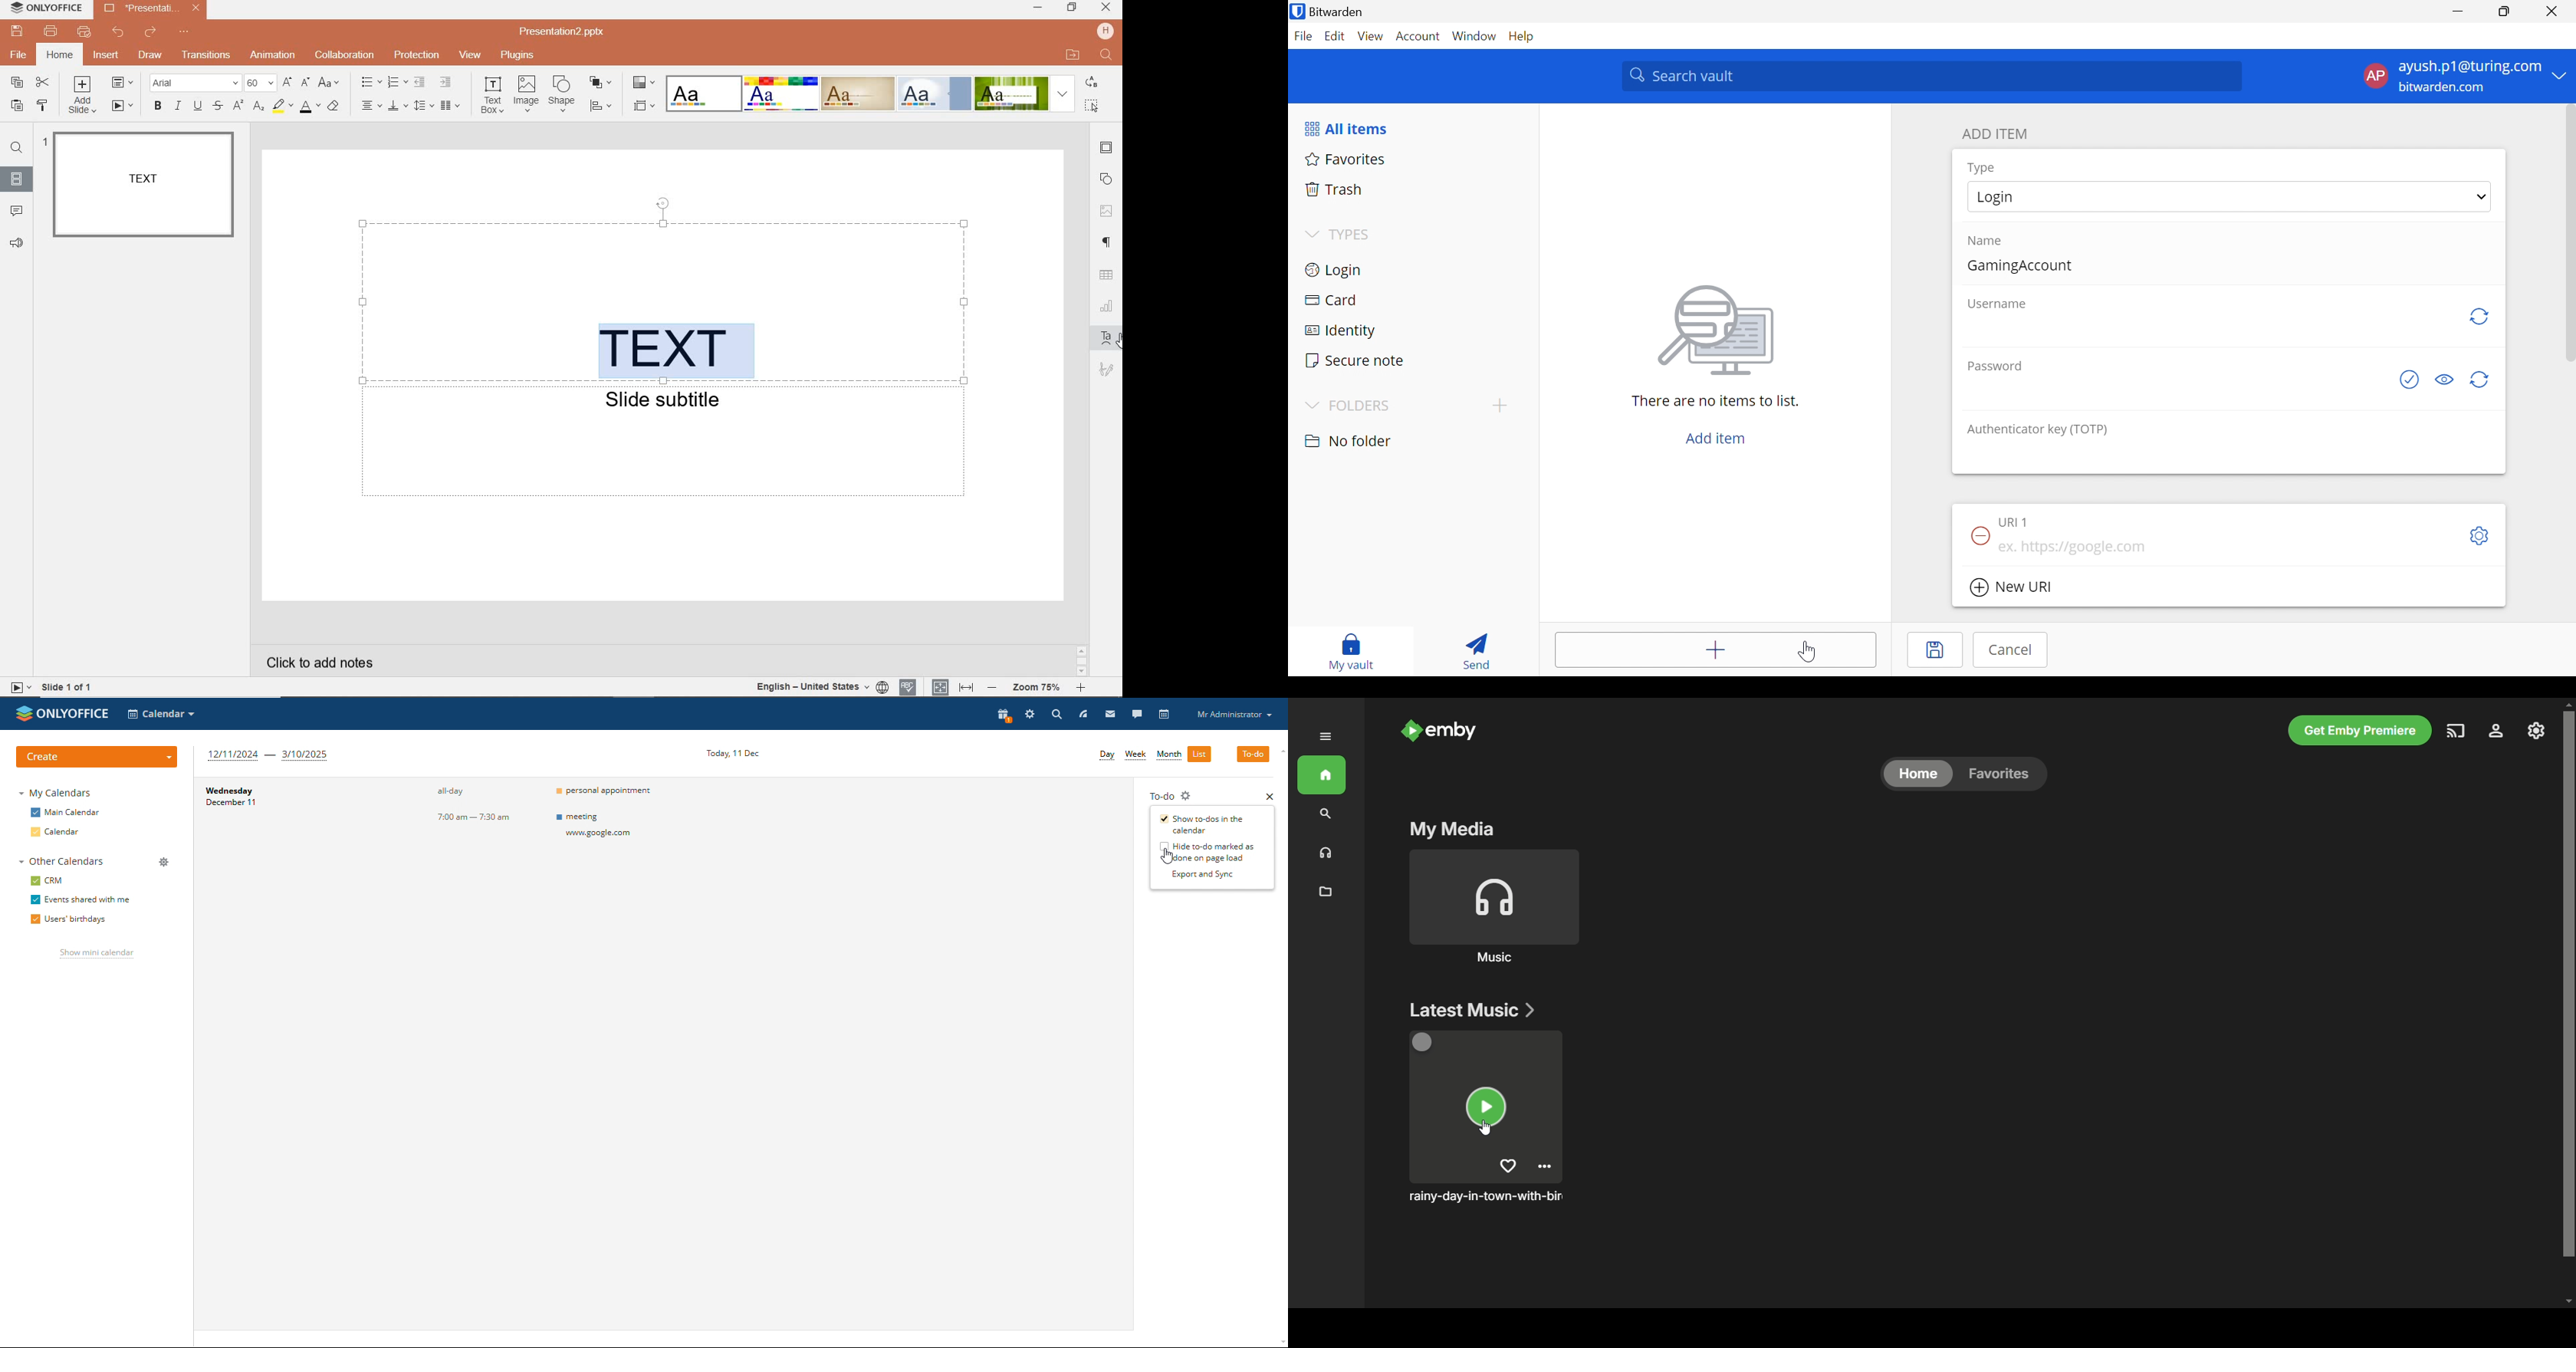  Describe the element at coordinates (68, 919) in the screenshot. I see `users' birthdays` at that location.